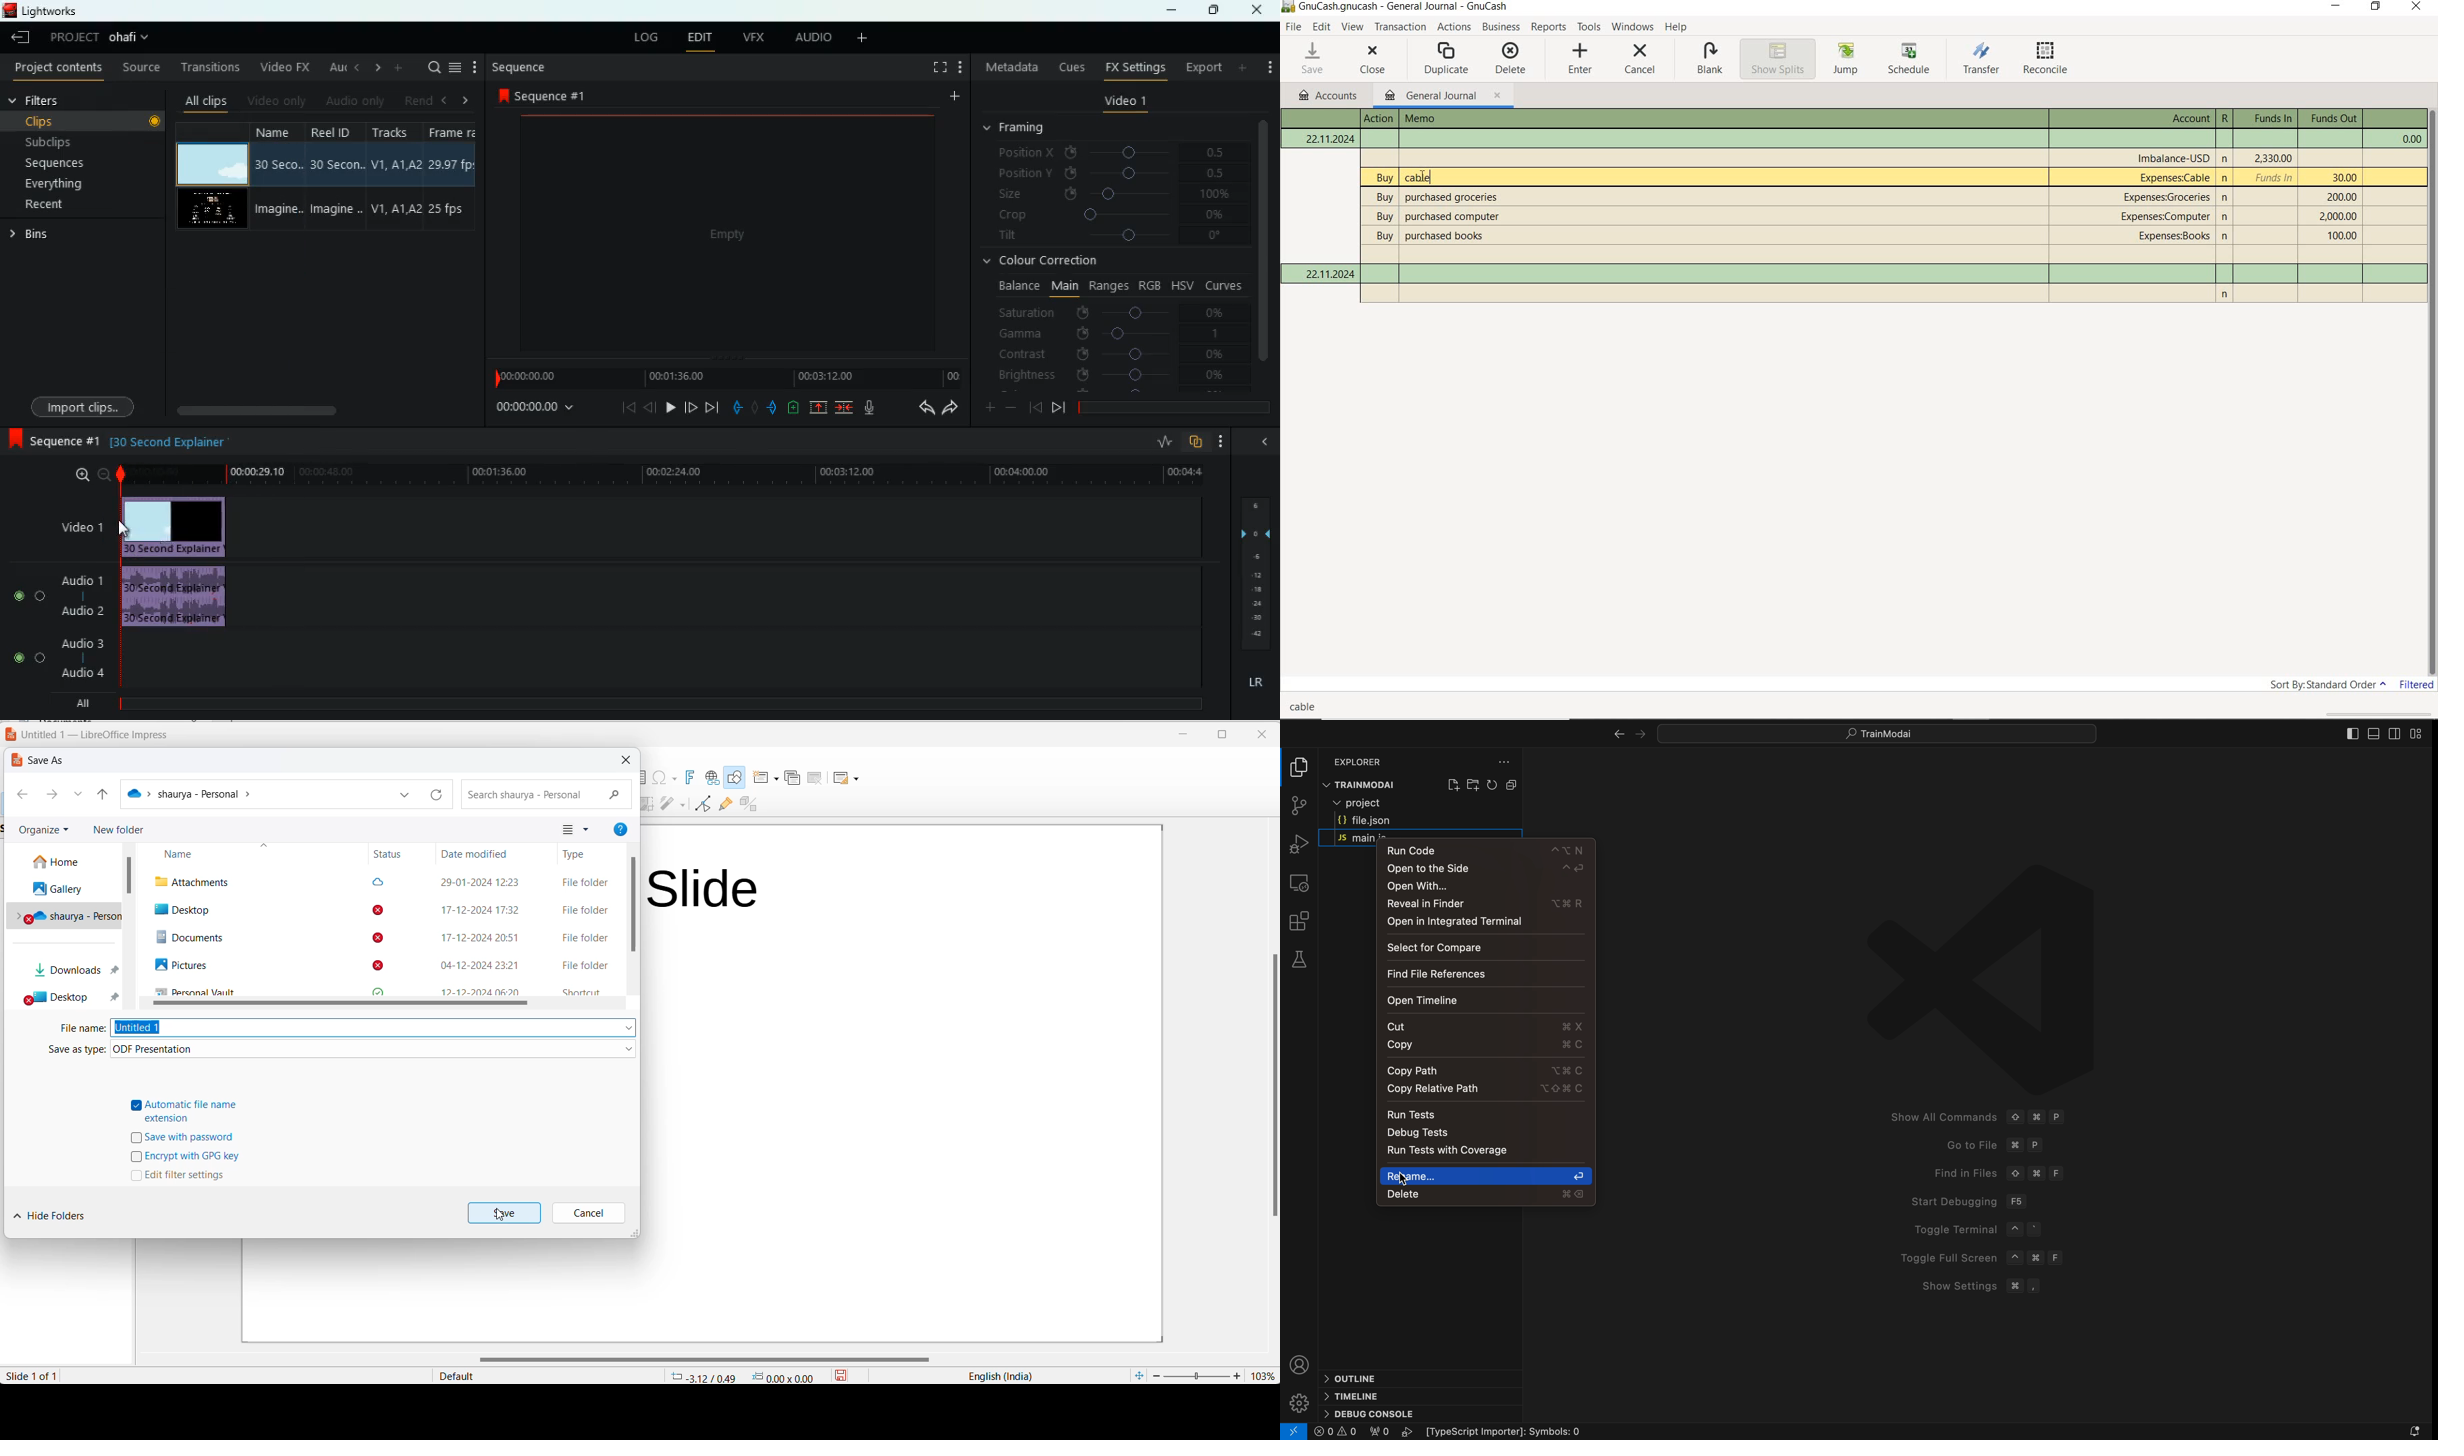 The height and width of the screenshot is (1456, 2464). What do you see at coordinates (1982, 60) in the screenshot?
I see `transfer` at bounding box center [1982, 60].